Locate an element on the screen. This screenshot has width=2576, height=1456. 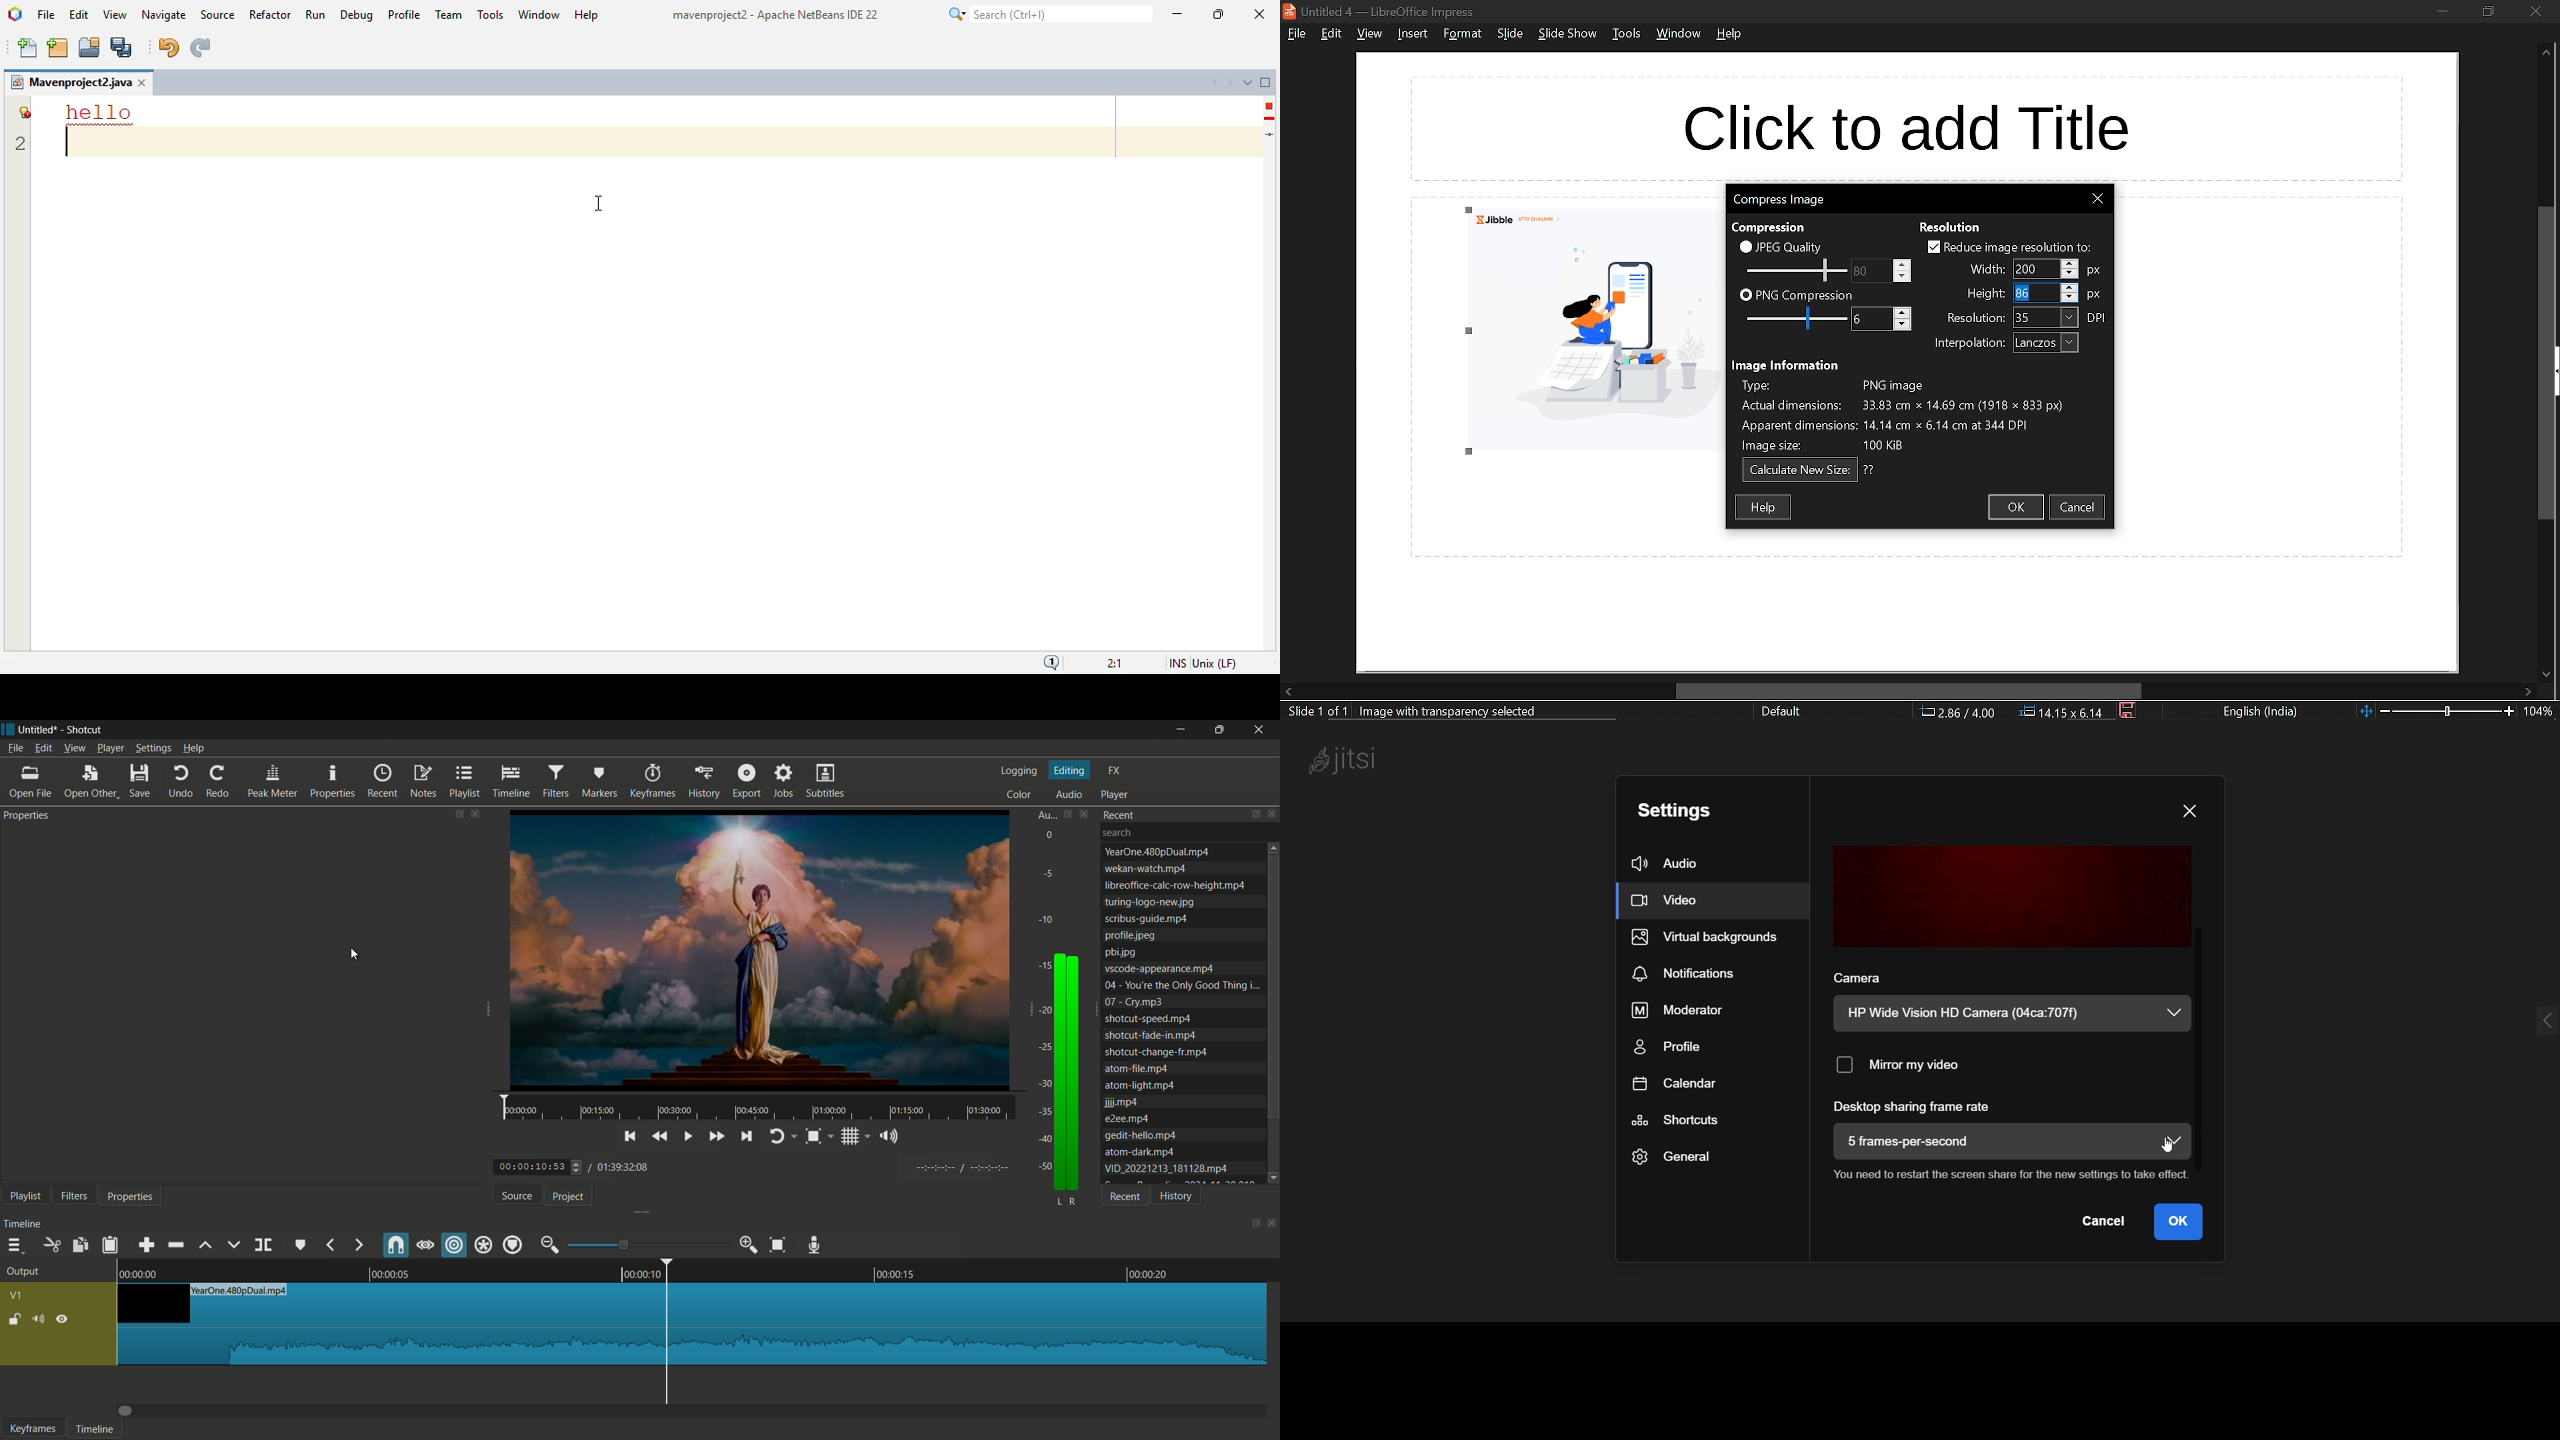
markers is located at coordinates (597, 781).